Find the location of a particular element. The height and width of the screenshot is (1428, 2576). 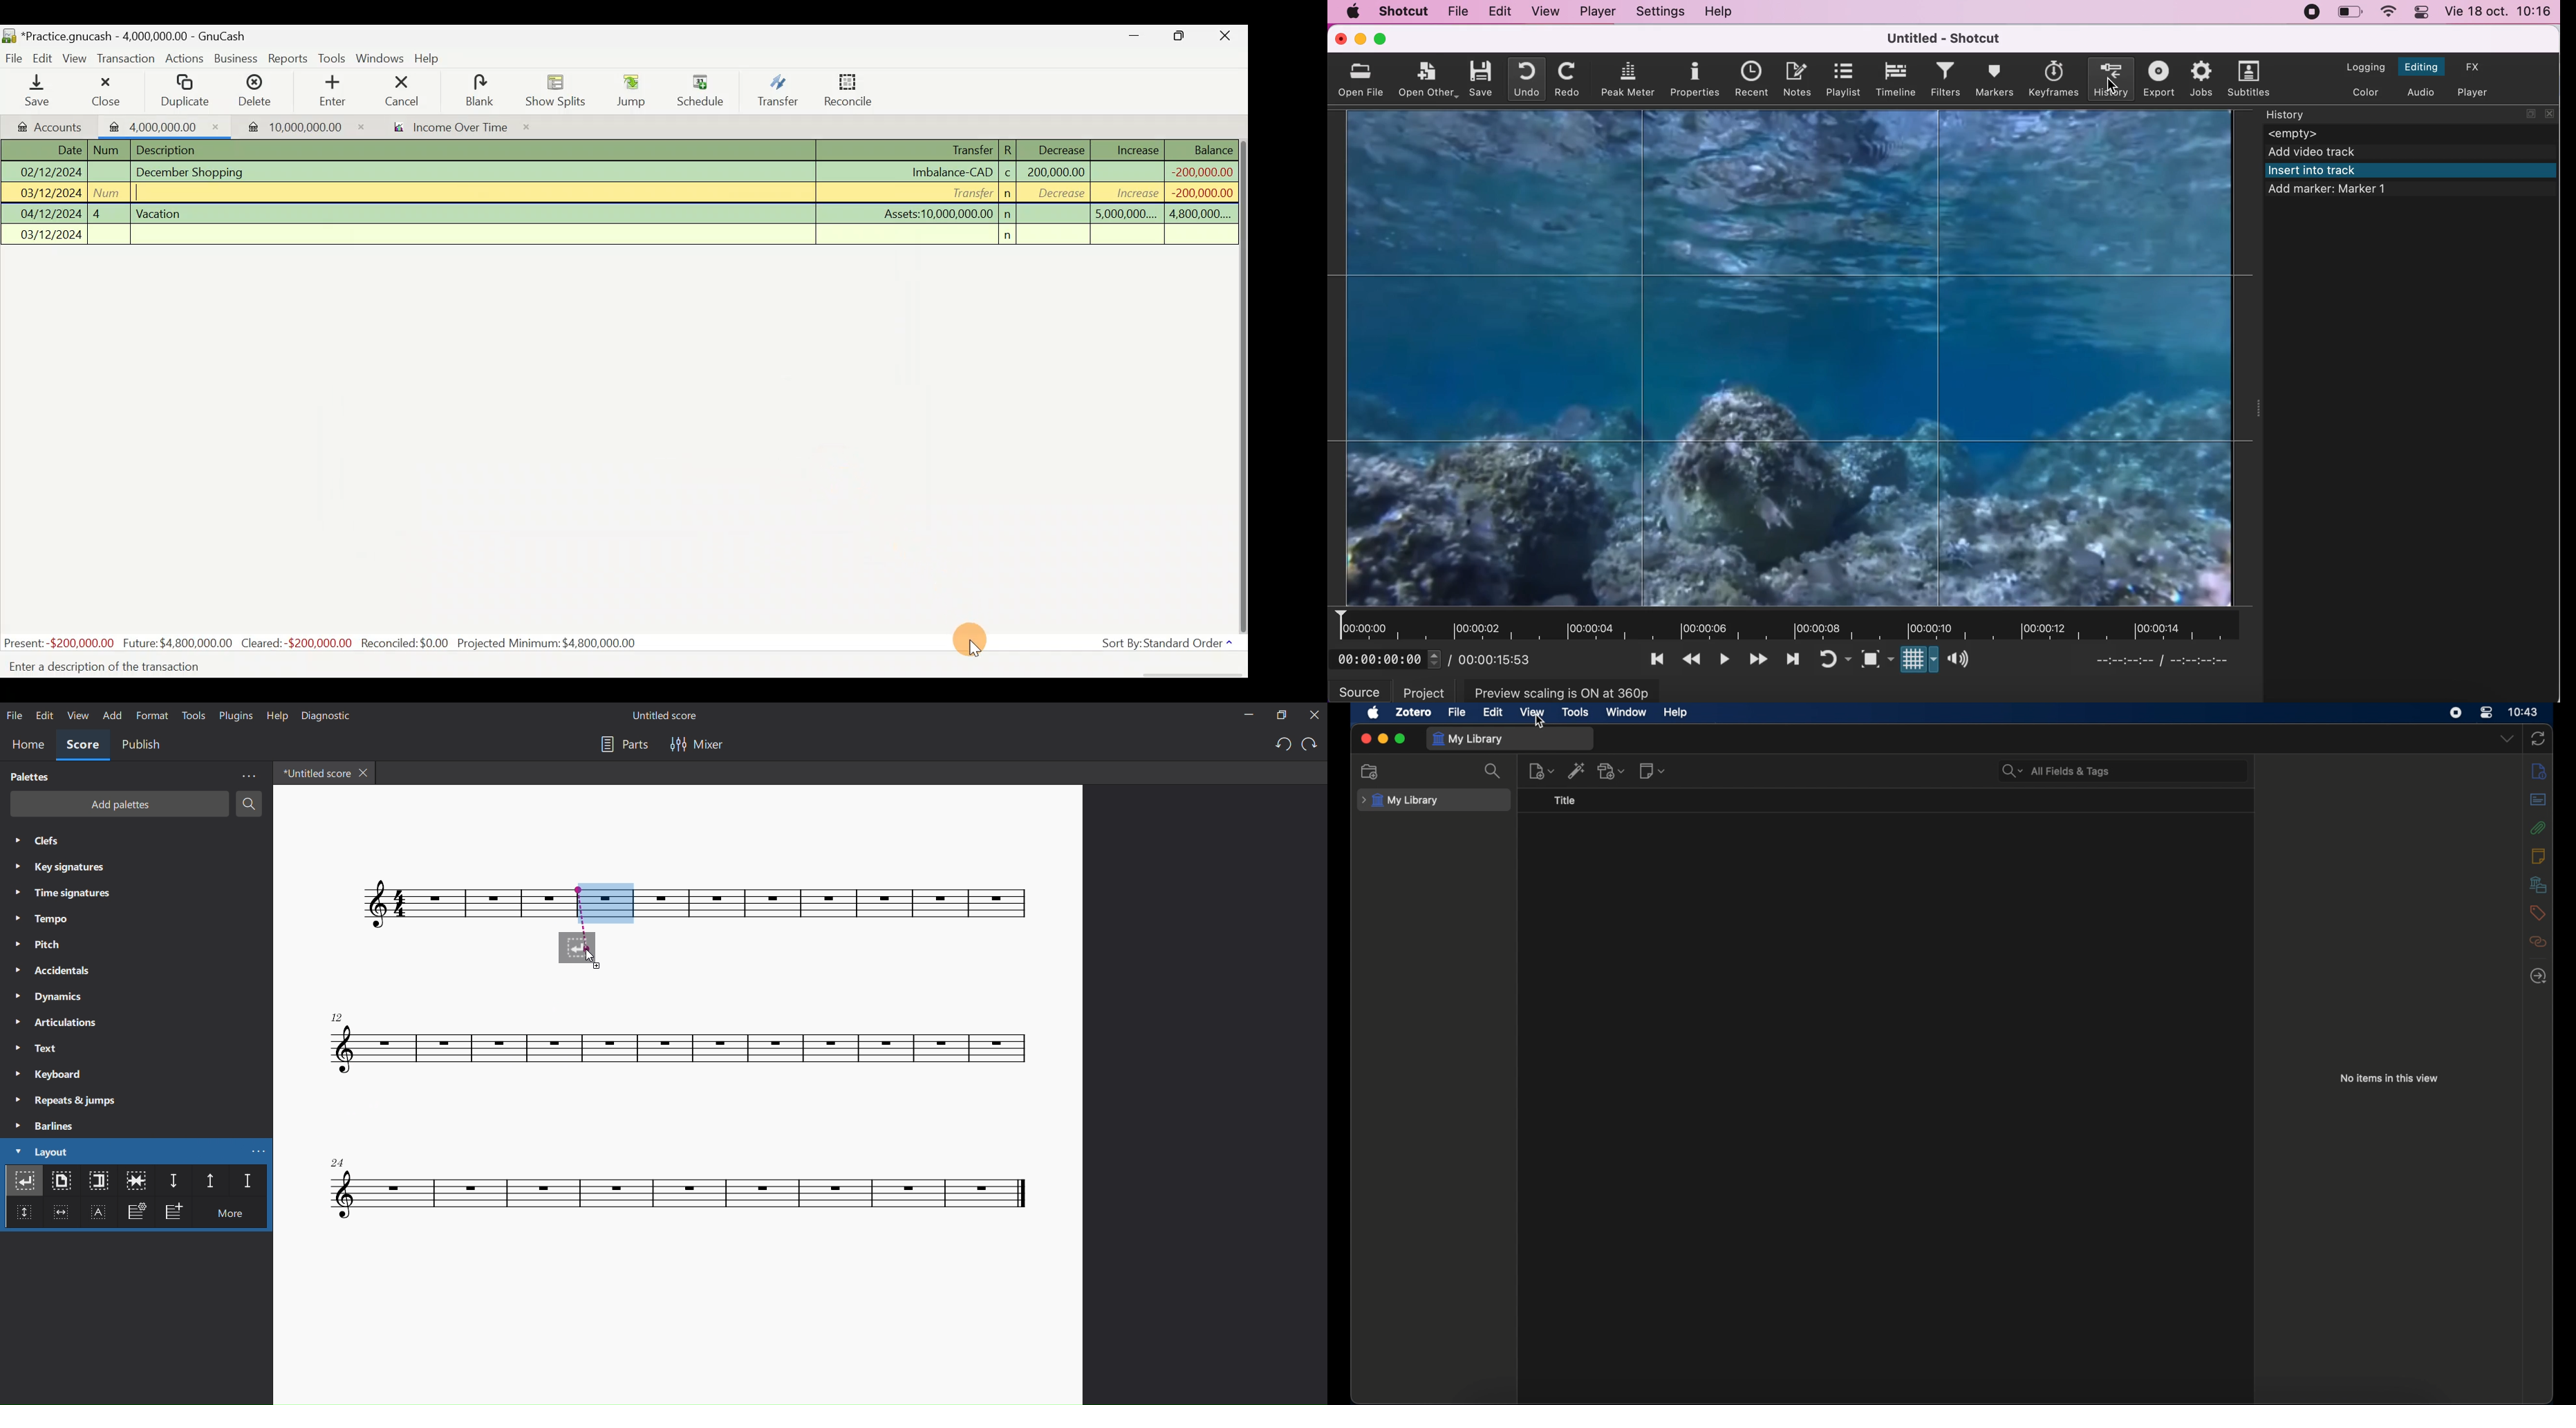

Cursor is located at coordinates (961, 638).